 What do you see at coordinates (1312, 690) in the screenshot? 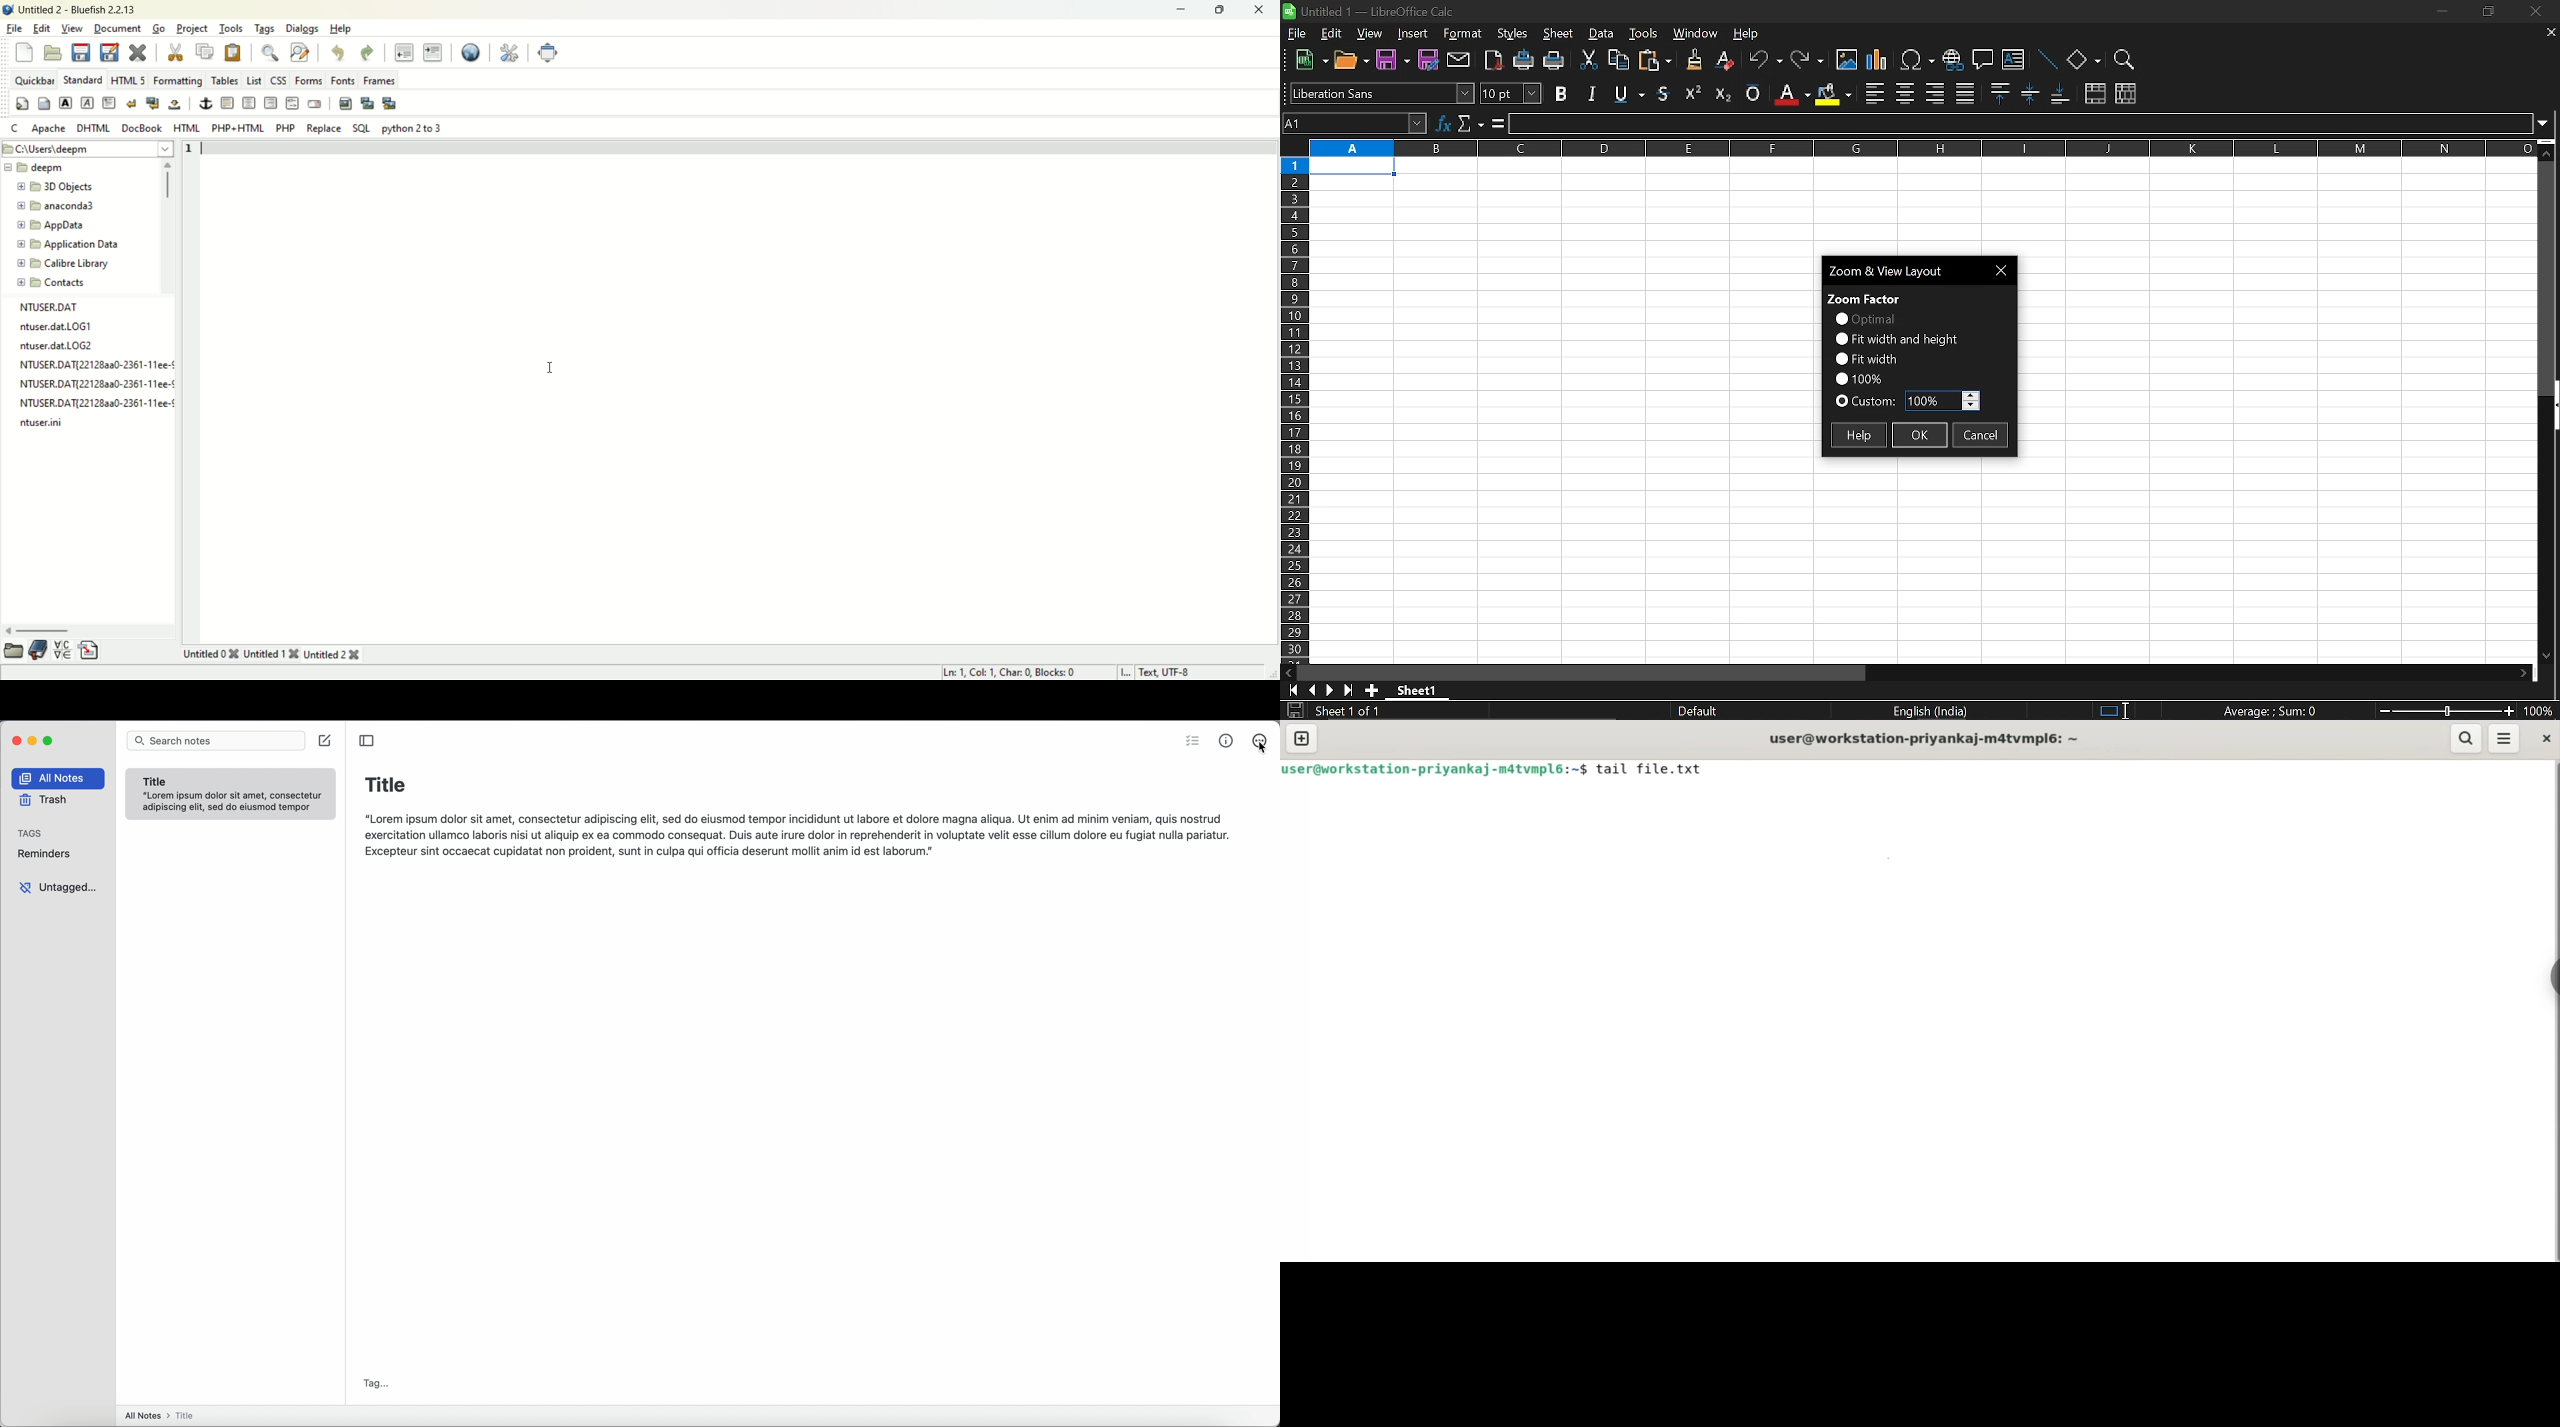
I see `previous page` at bounding box center [1312, 690].